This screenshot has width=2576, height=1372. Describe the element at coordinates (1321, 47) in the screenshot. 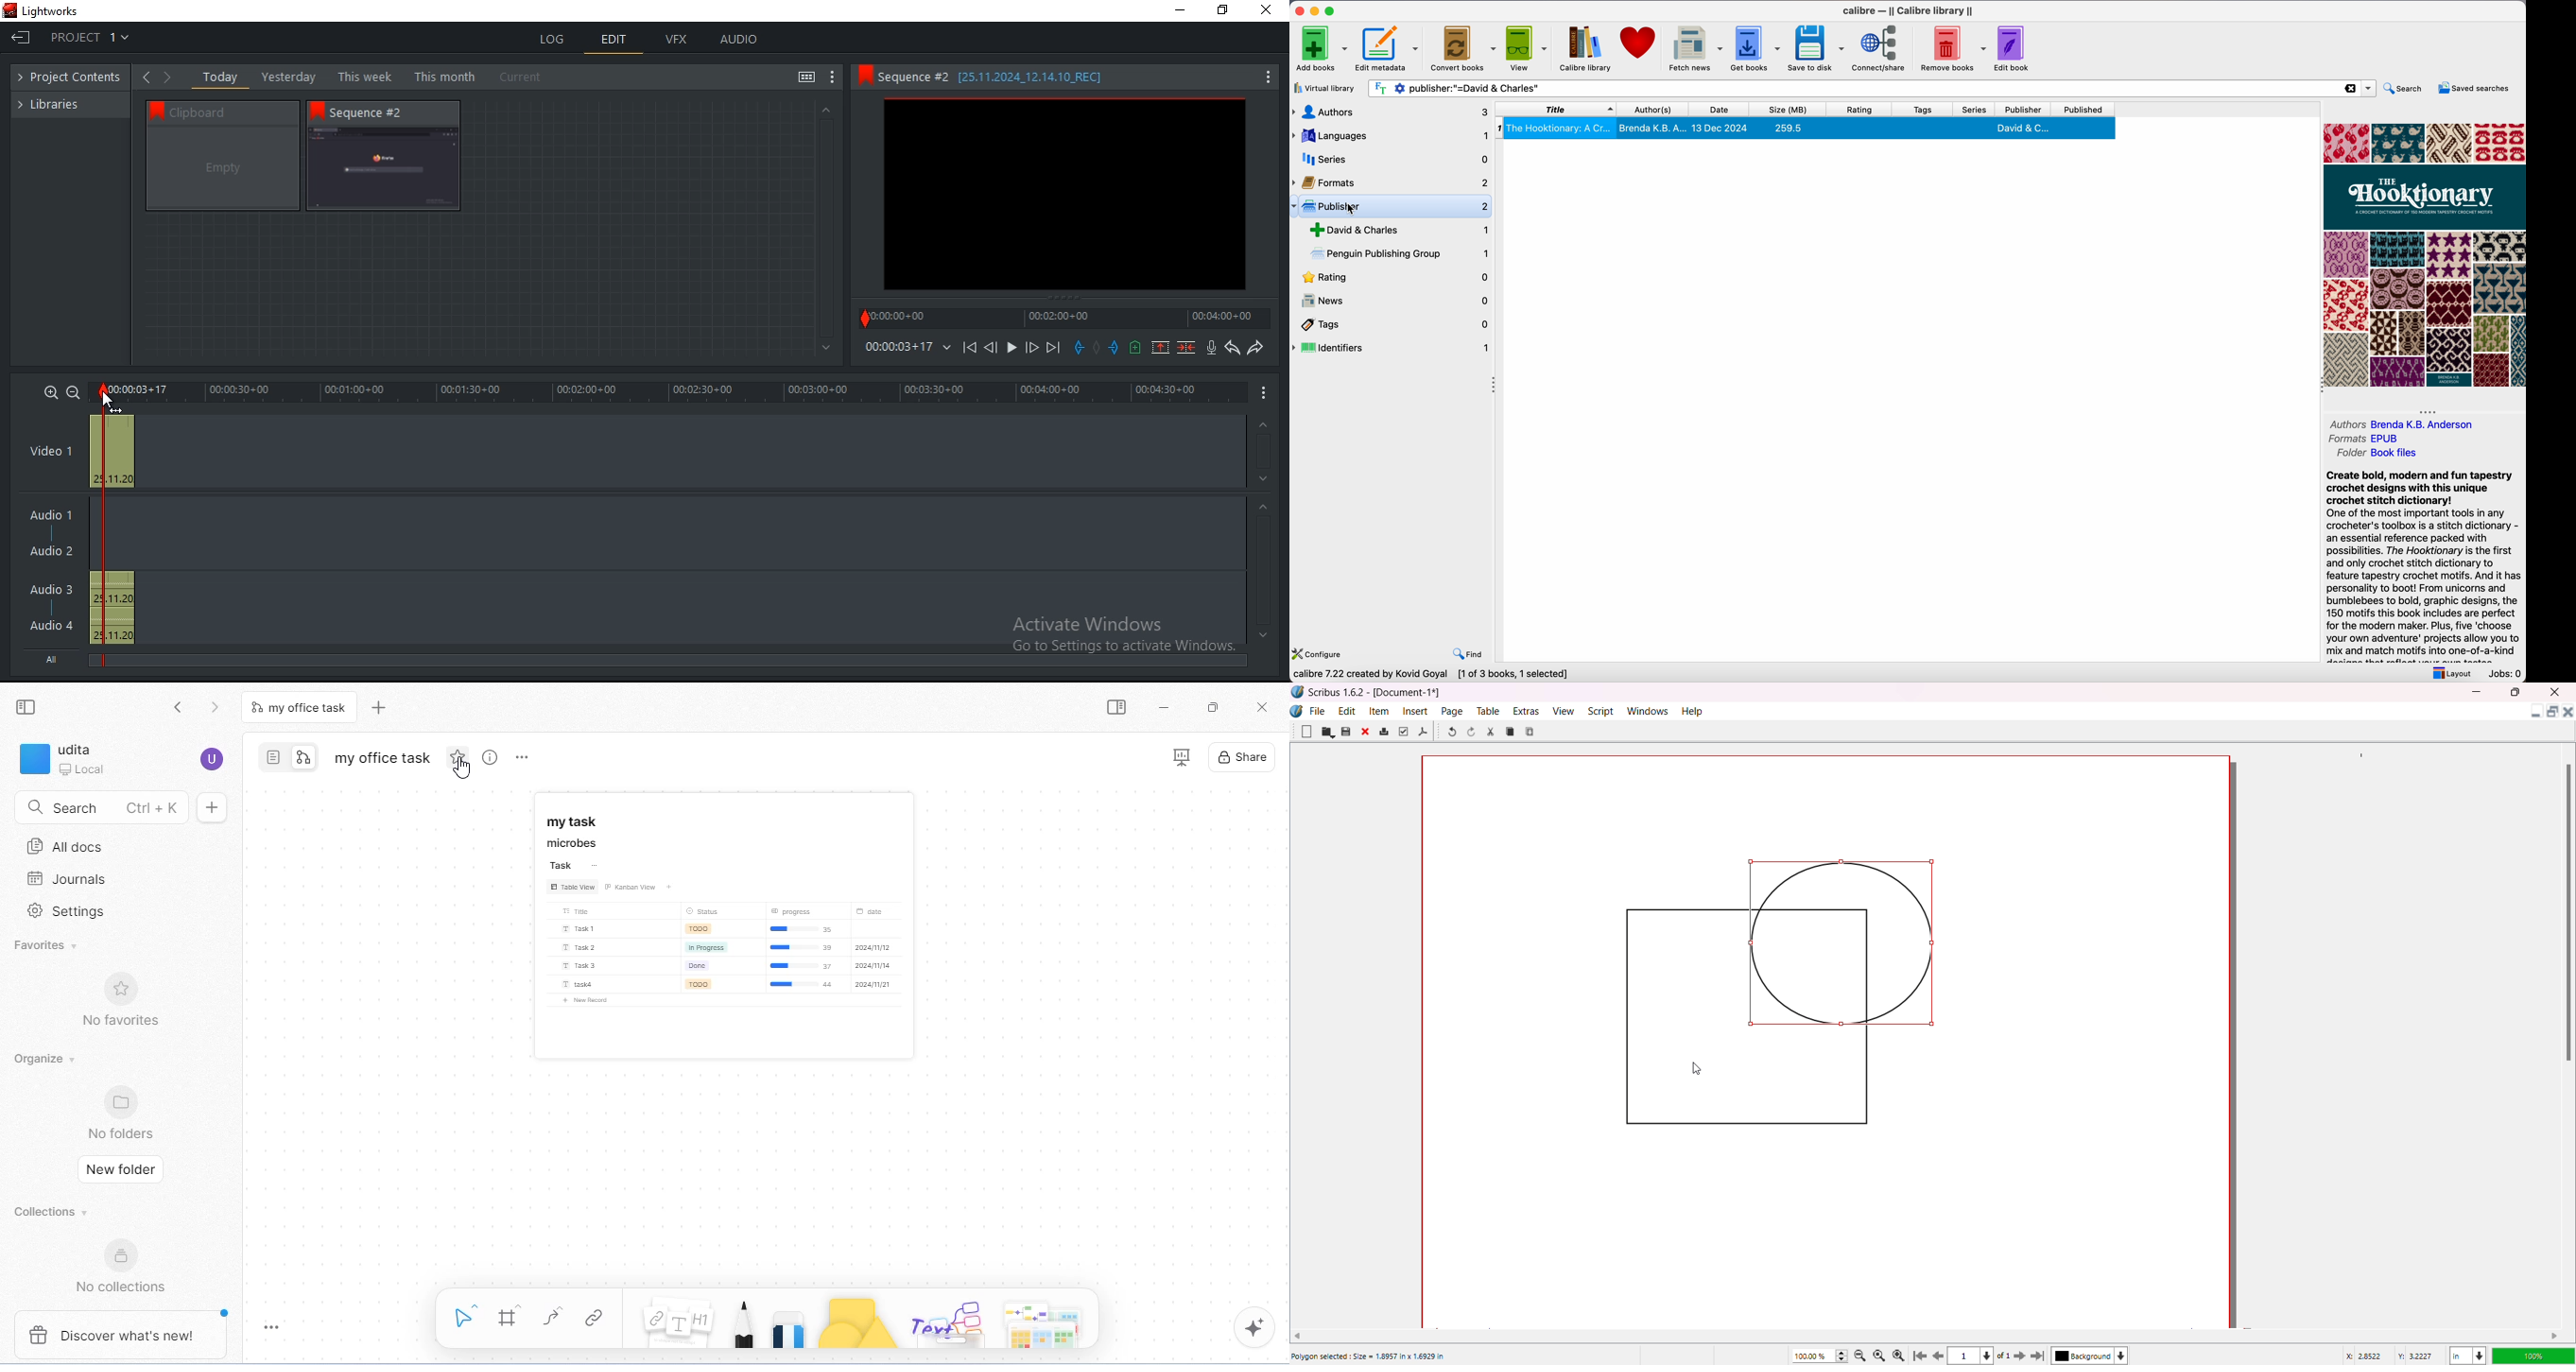

I see `add books` at that location.